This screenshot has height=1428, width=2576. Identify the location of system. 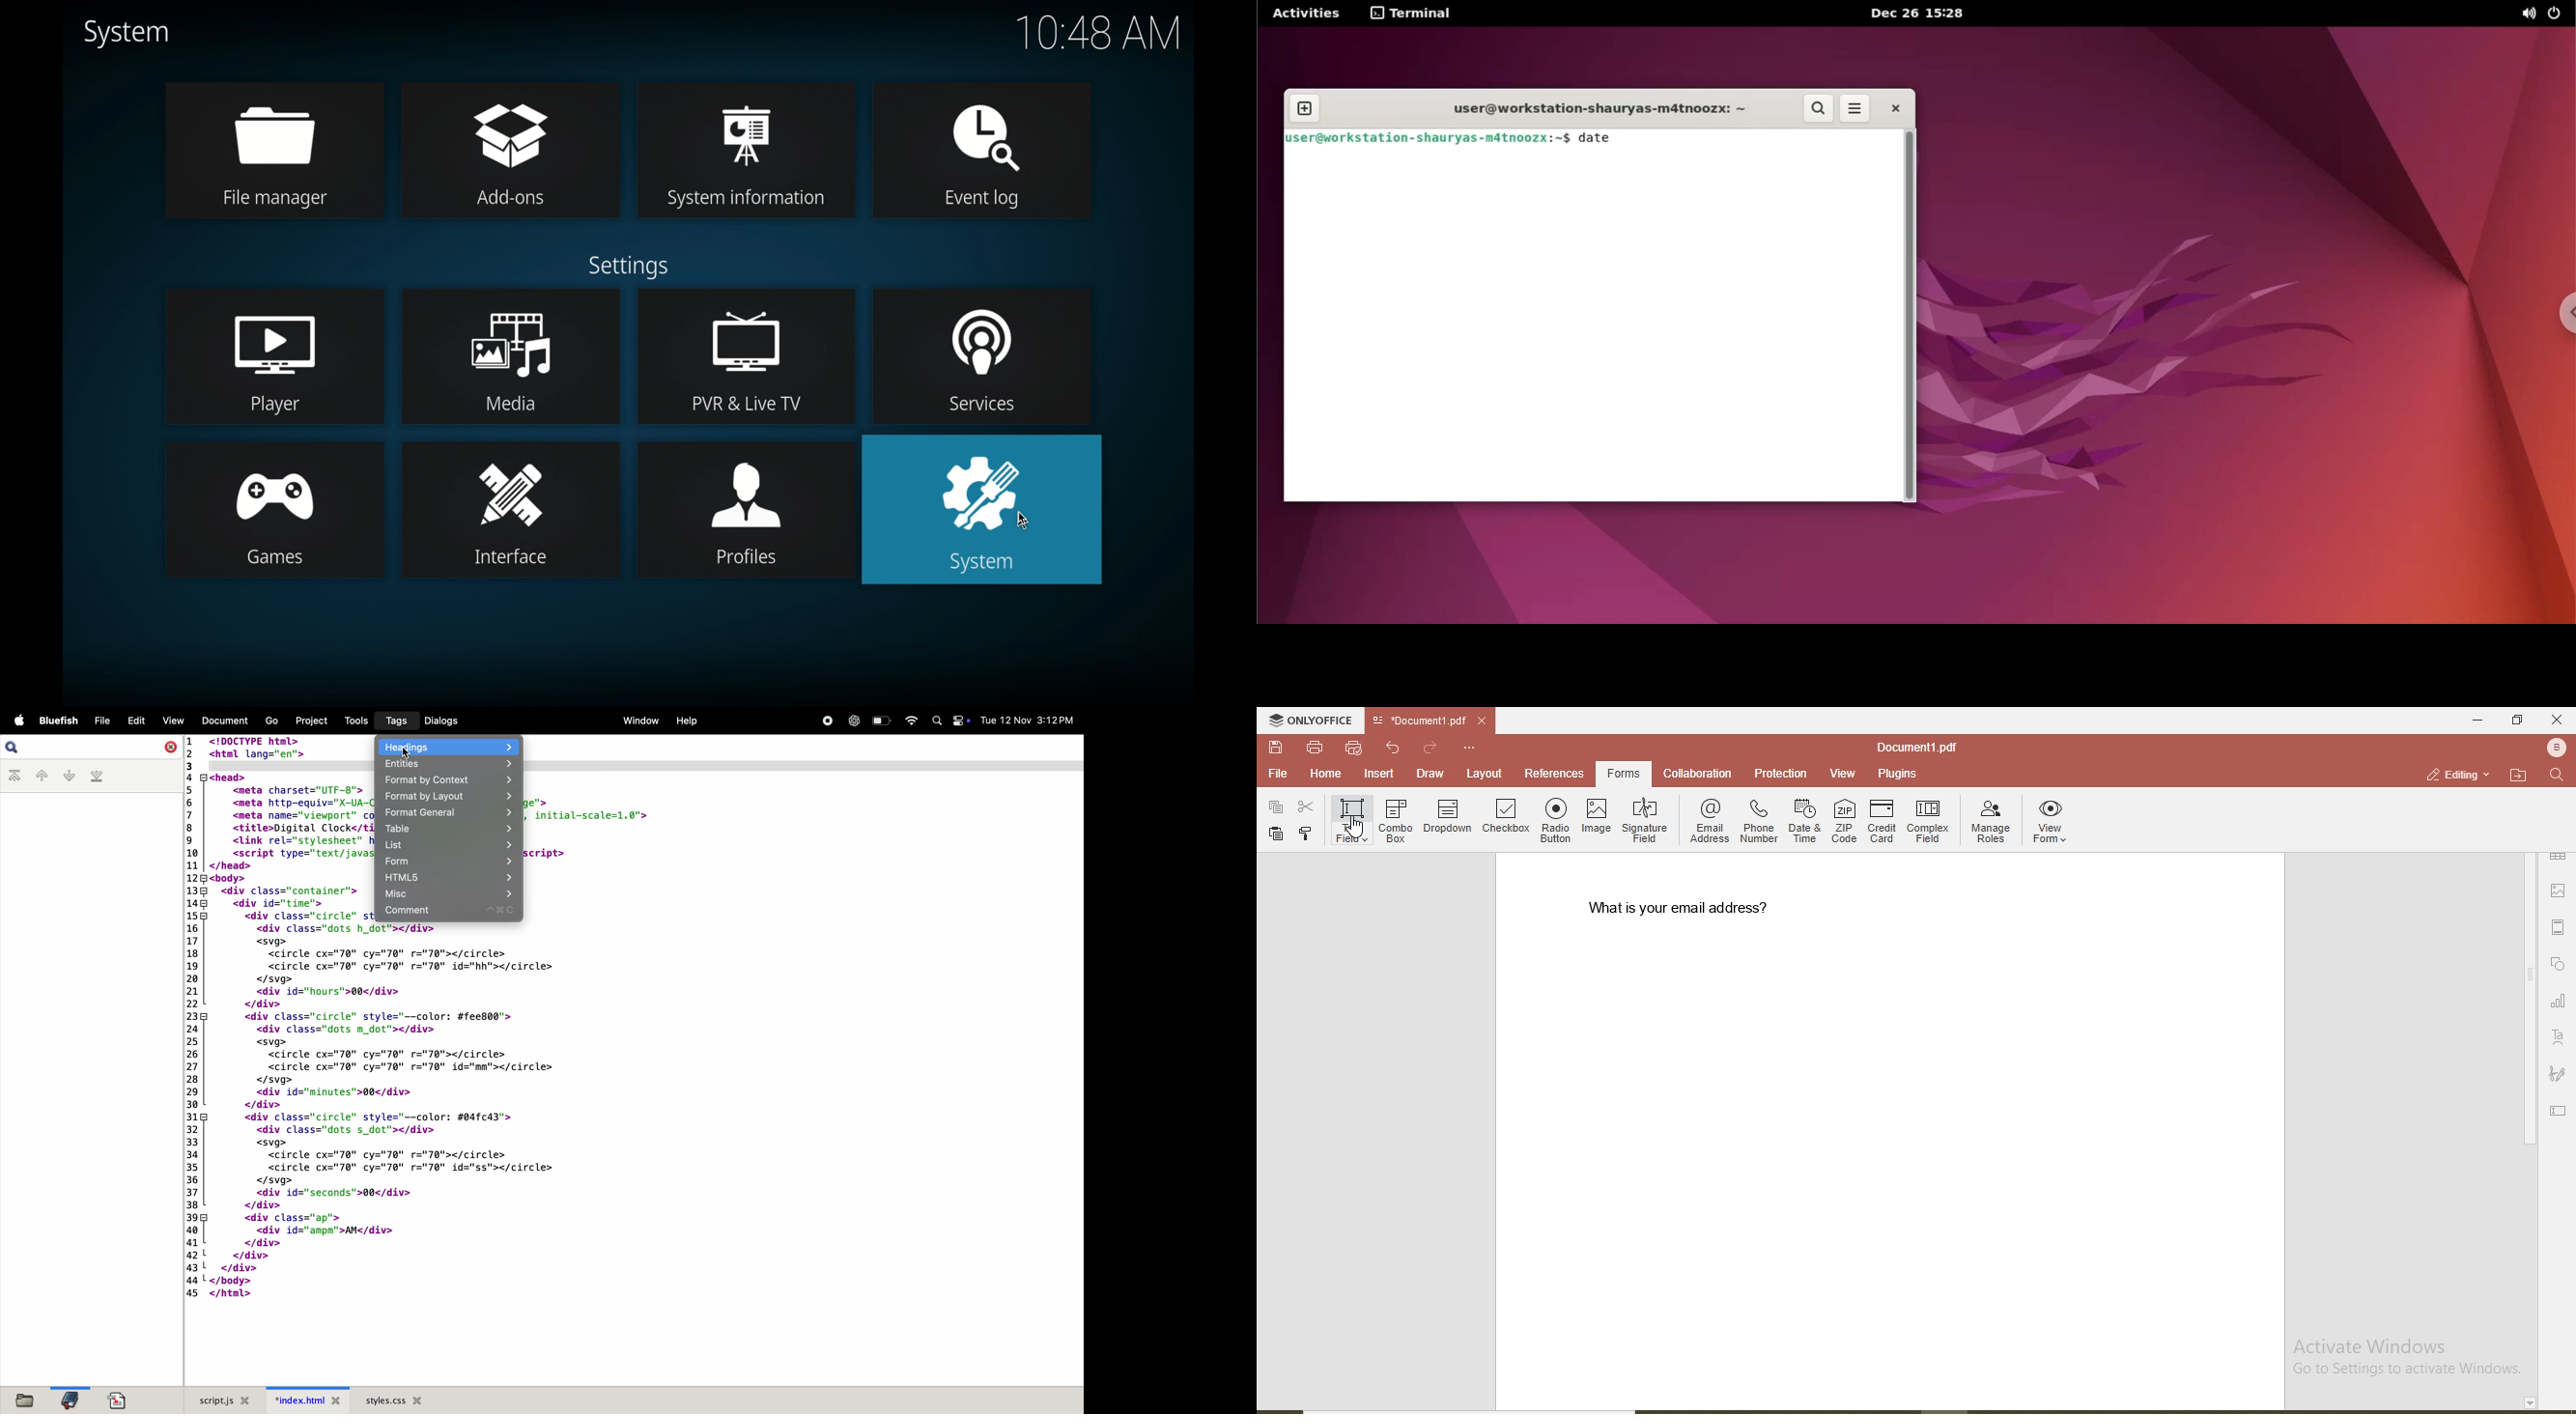
(128, 34).